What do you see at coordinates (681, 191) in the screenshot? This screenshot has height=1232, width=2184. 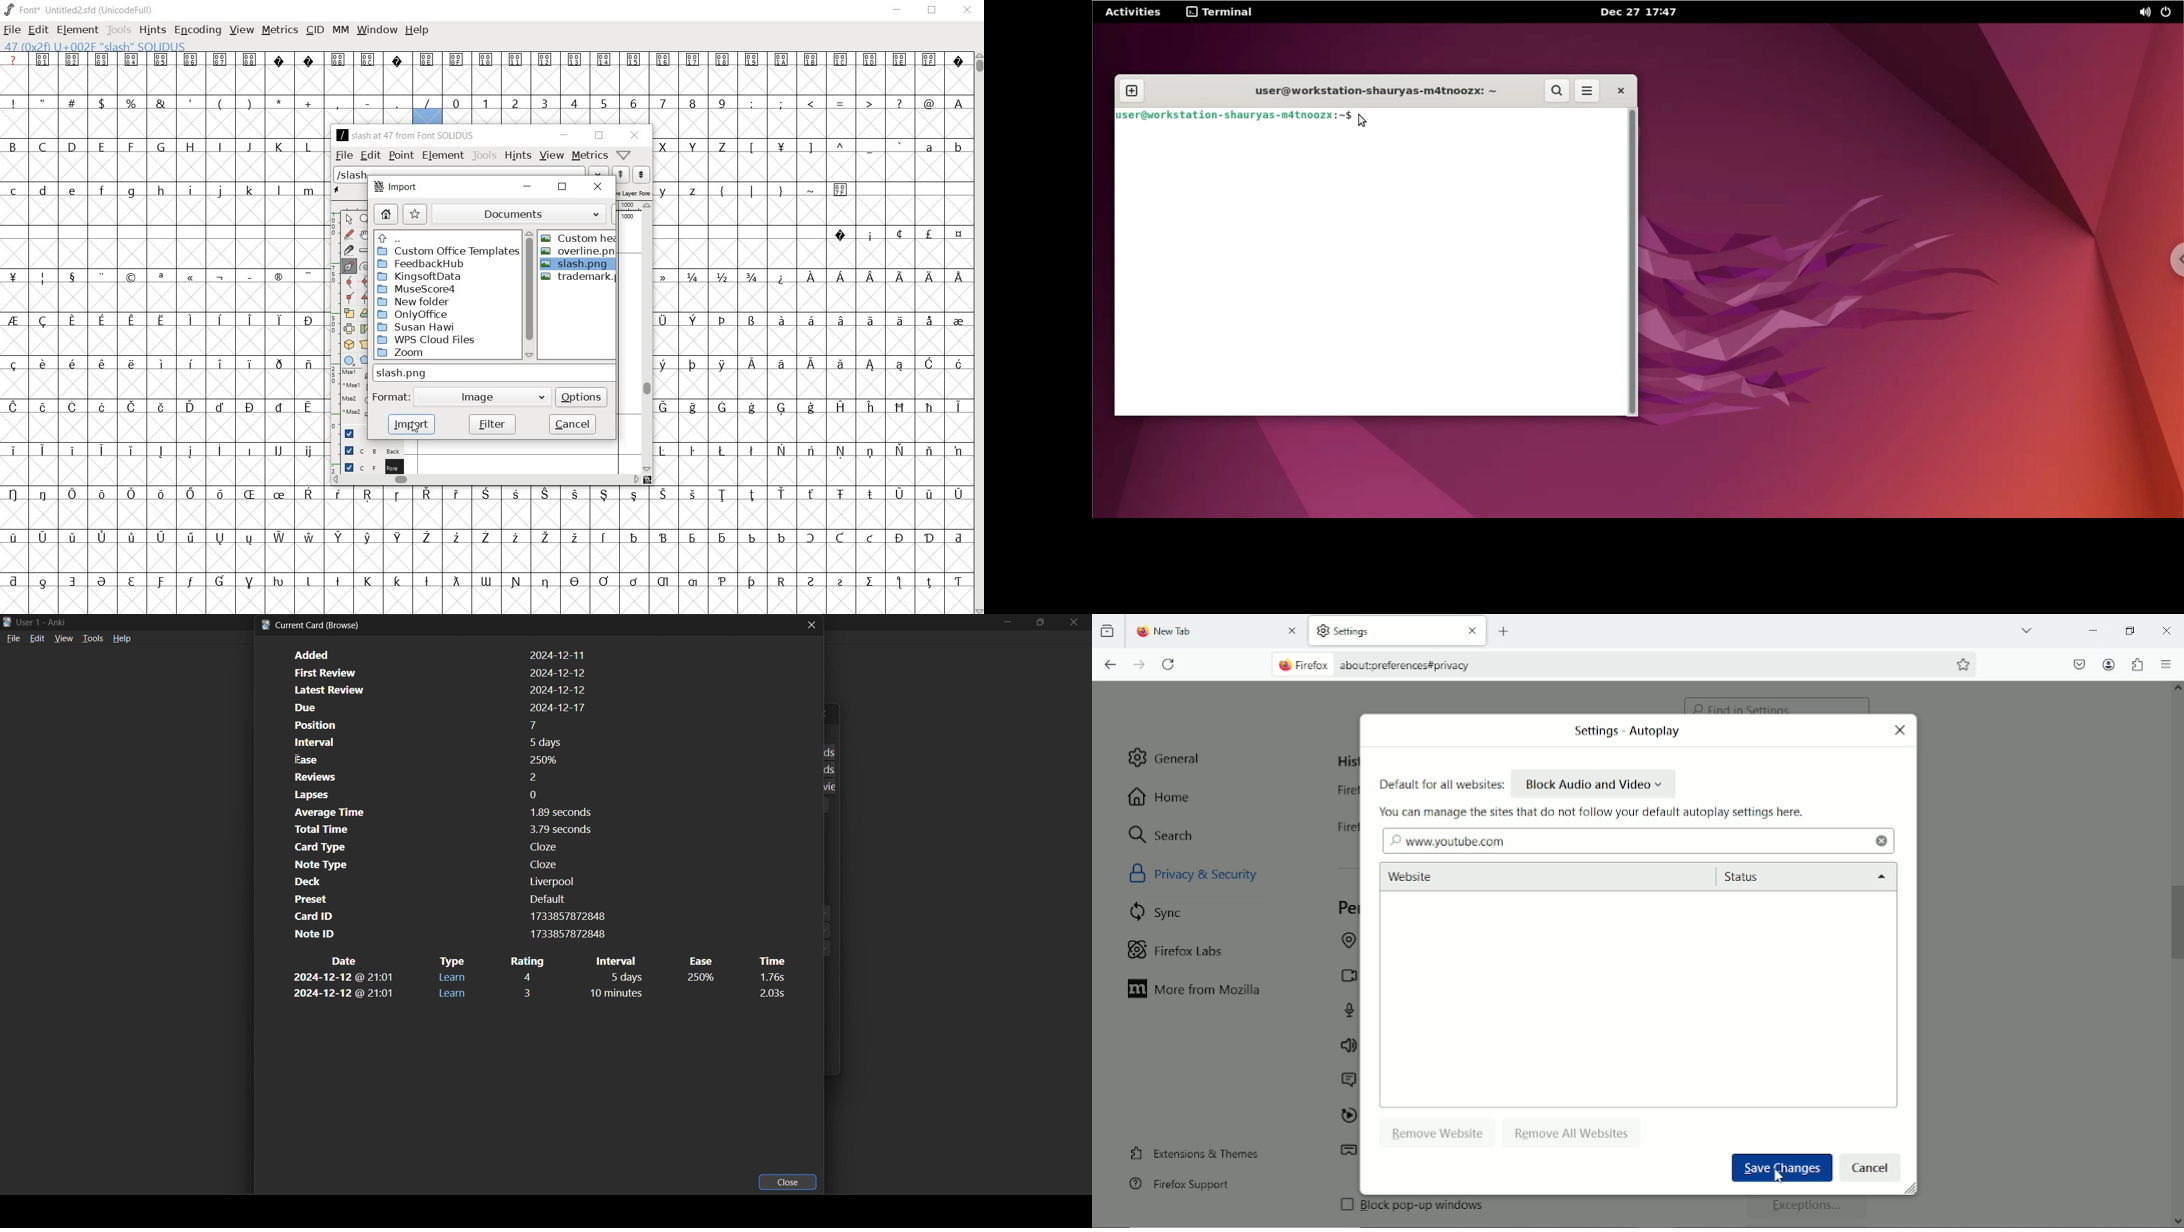 I see `y z` at bounding box center [681, 191].